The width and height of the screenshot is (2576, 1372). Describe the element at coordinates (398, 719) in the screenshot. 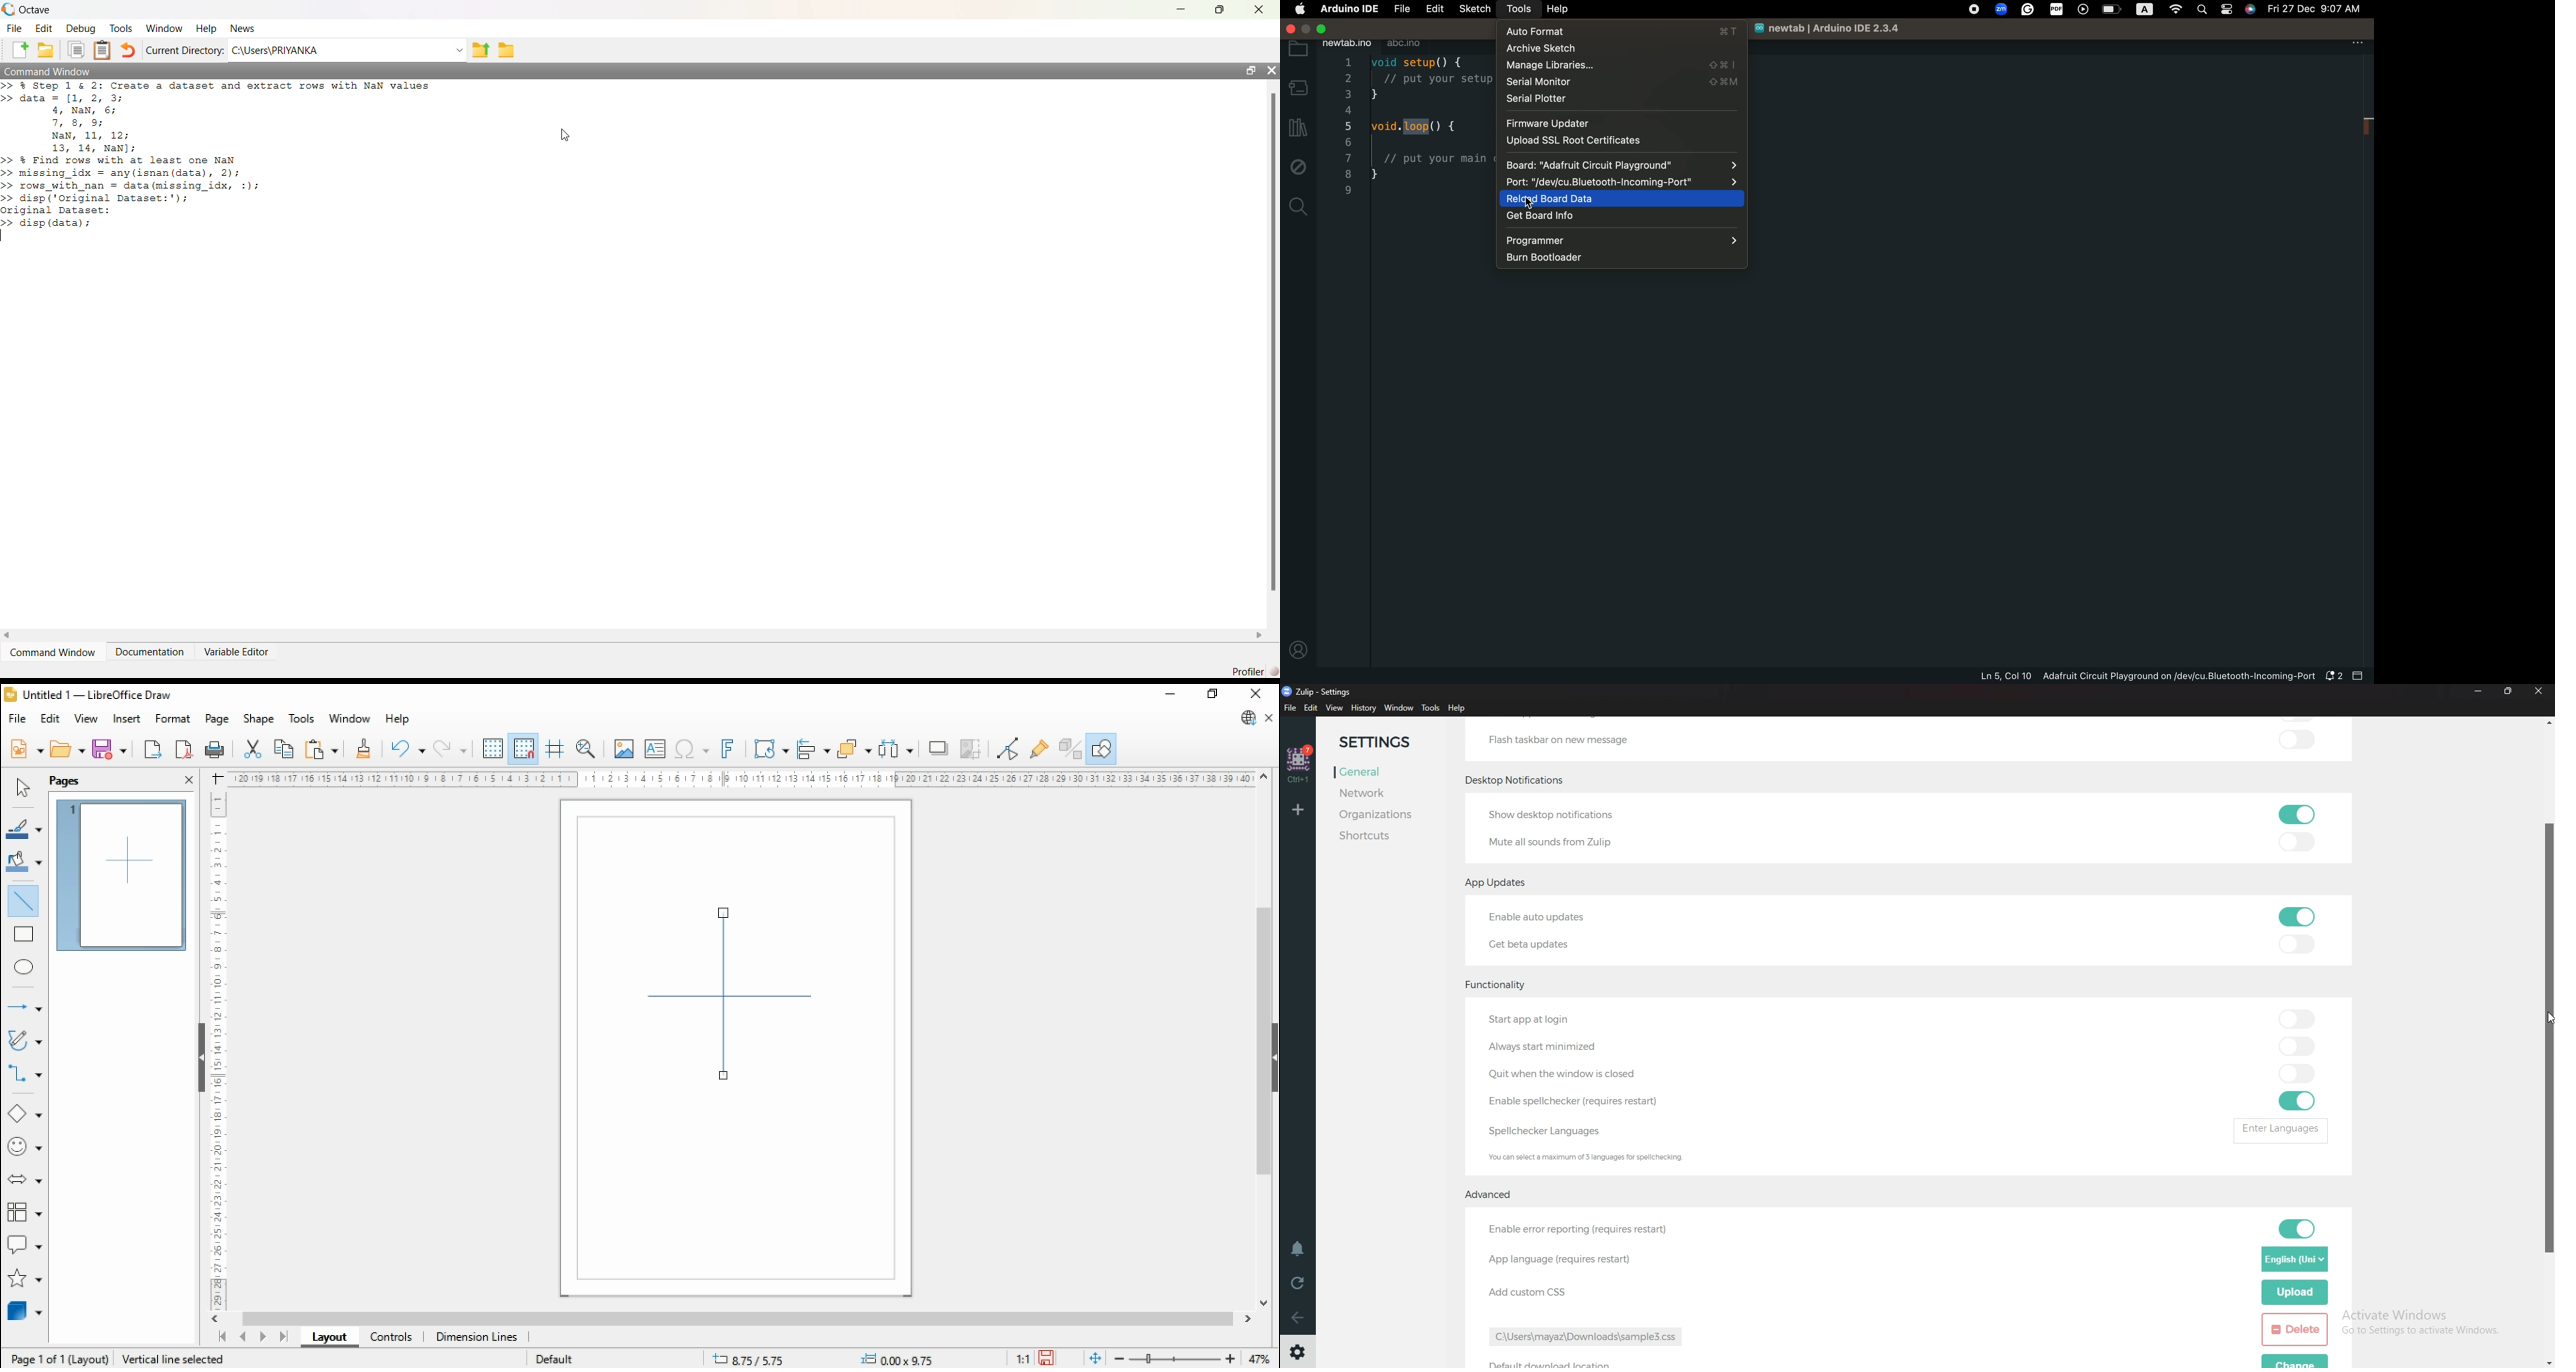

I see `help` at that location.